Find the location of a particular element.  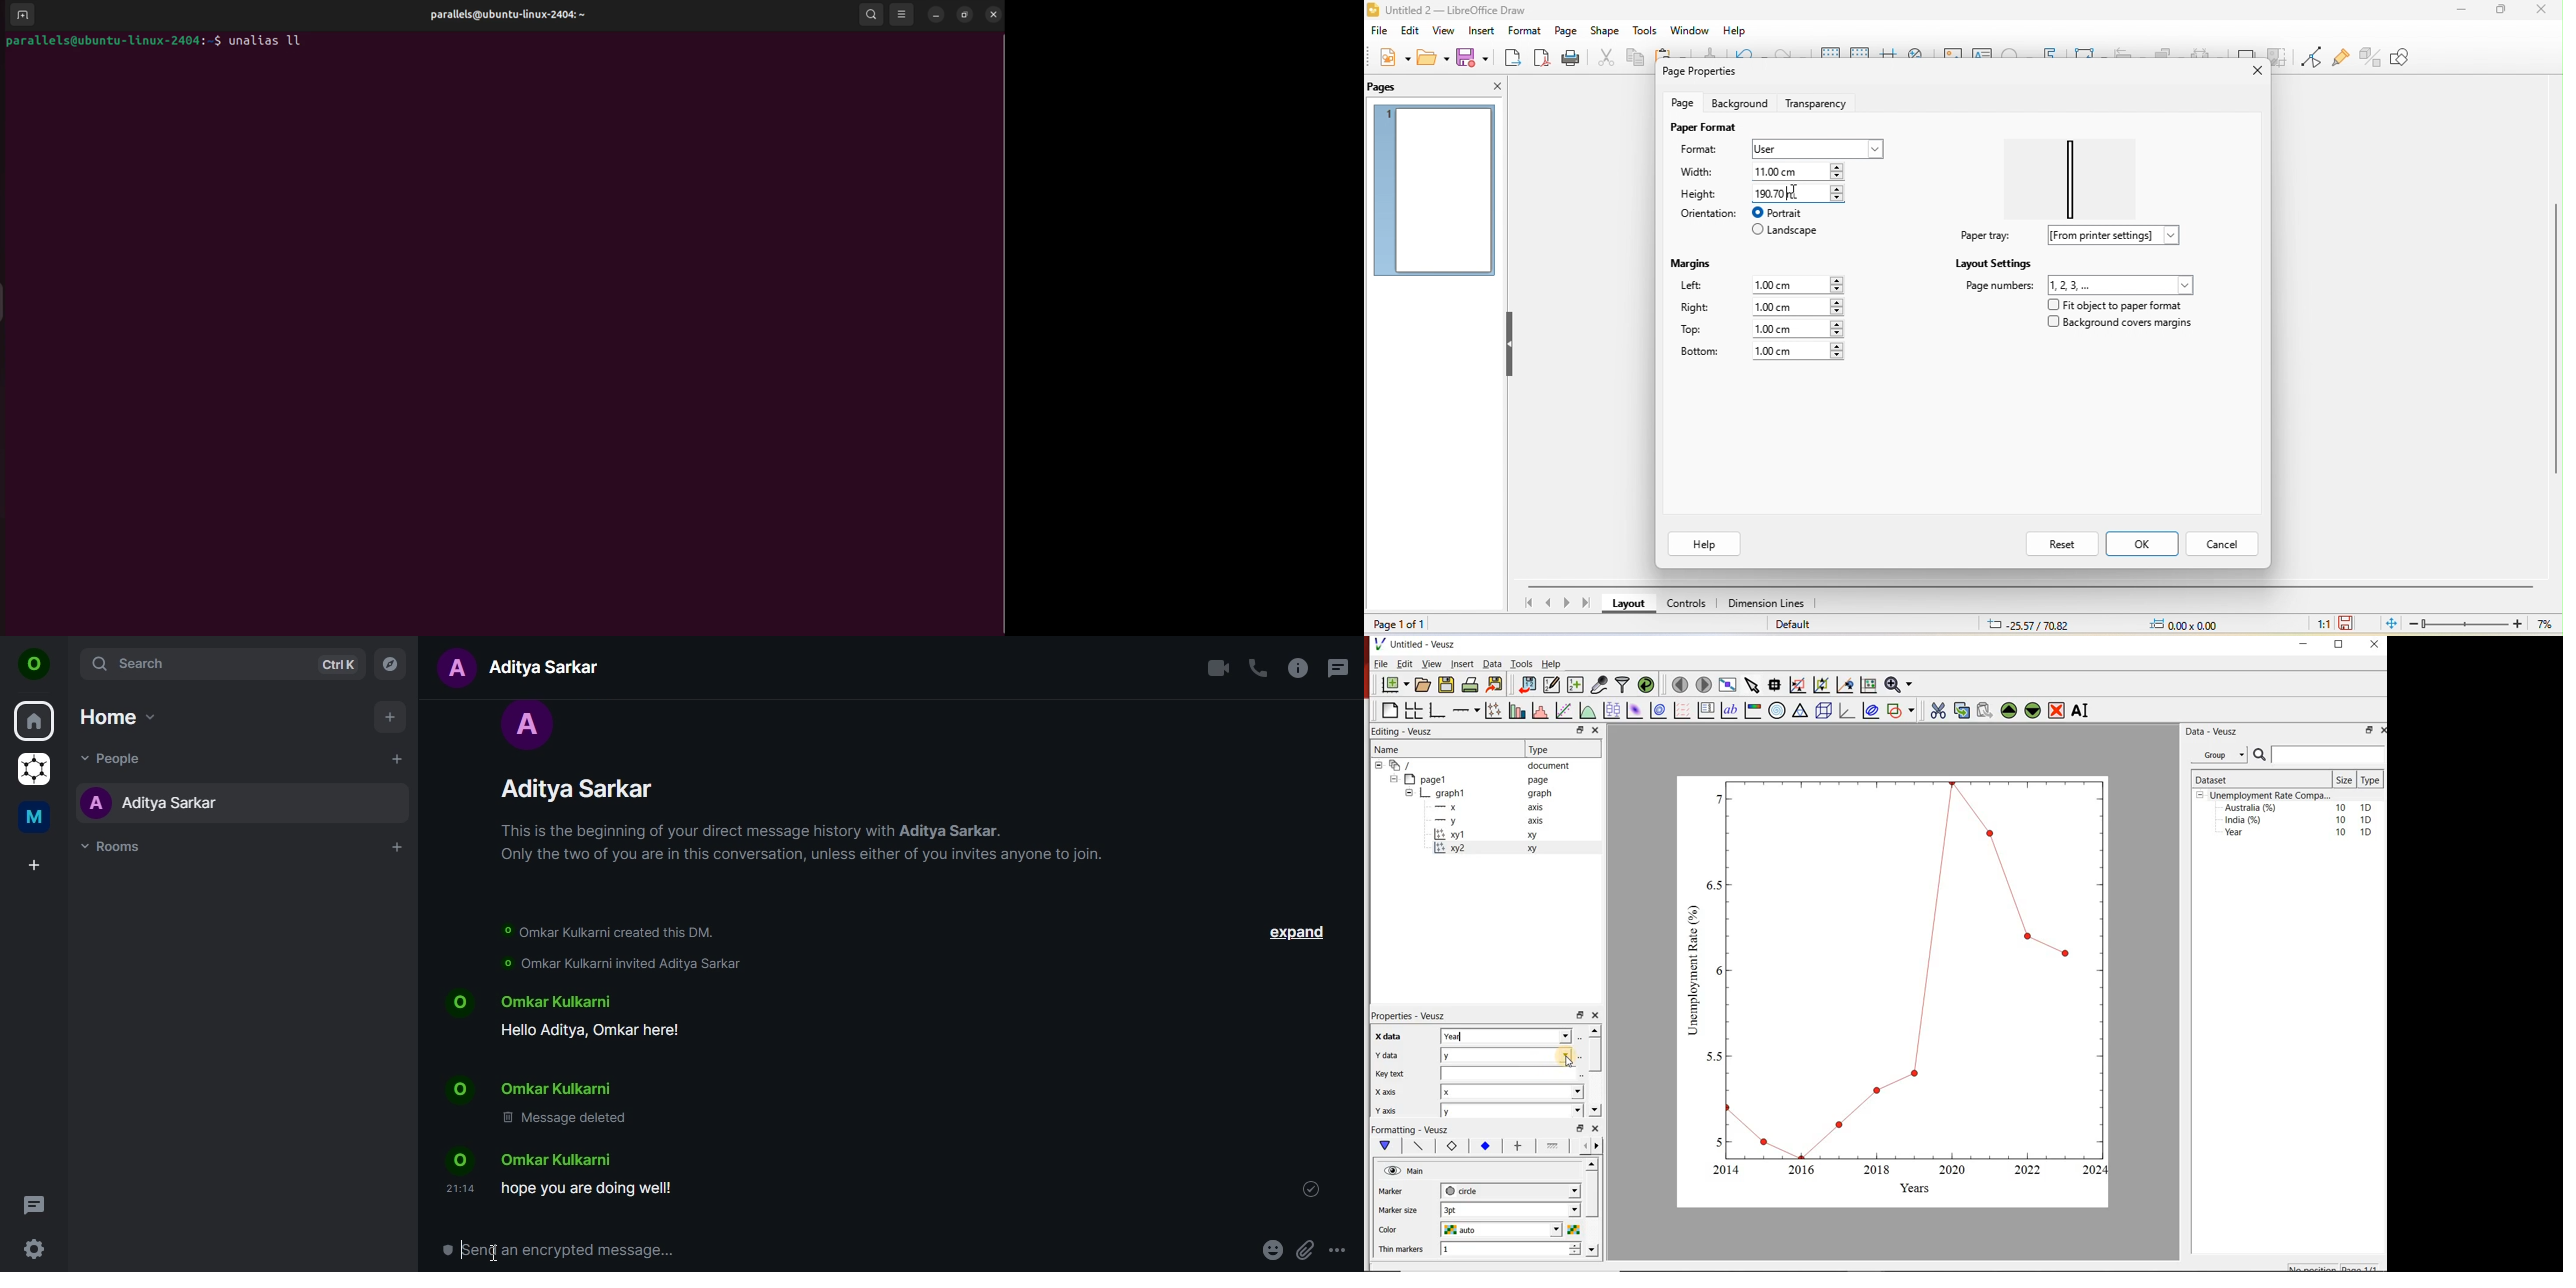

bar graphs is located at coordinates (1516, 710).